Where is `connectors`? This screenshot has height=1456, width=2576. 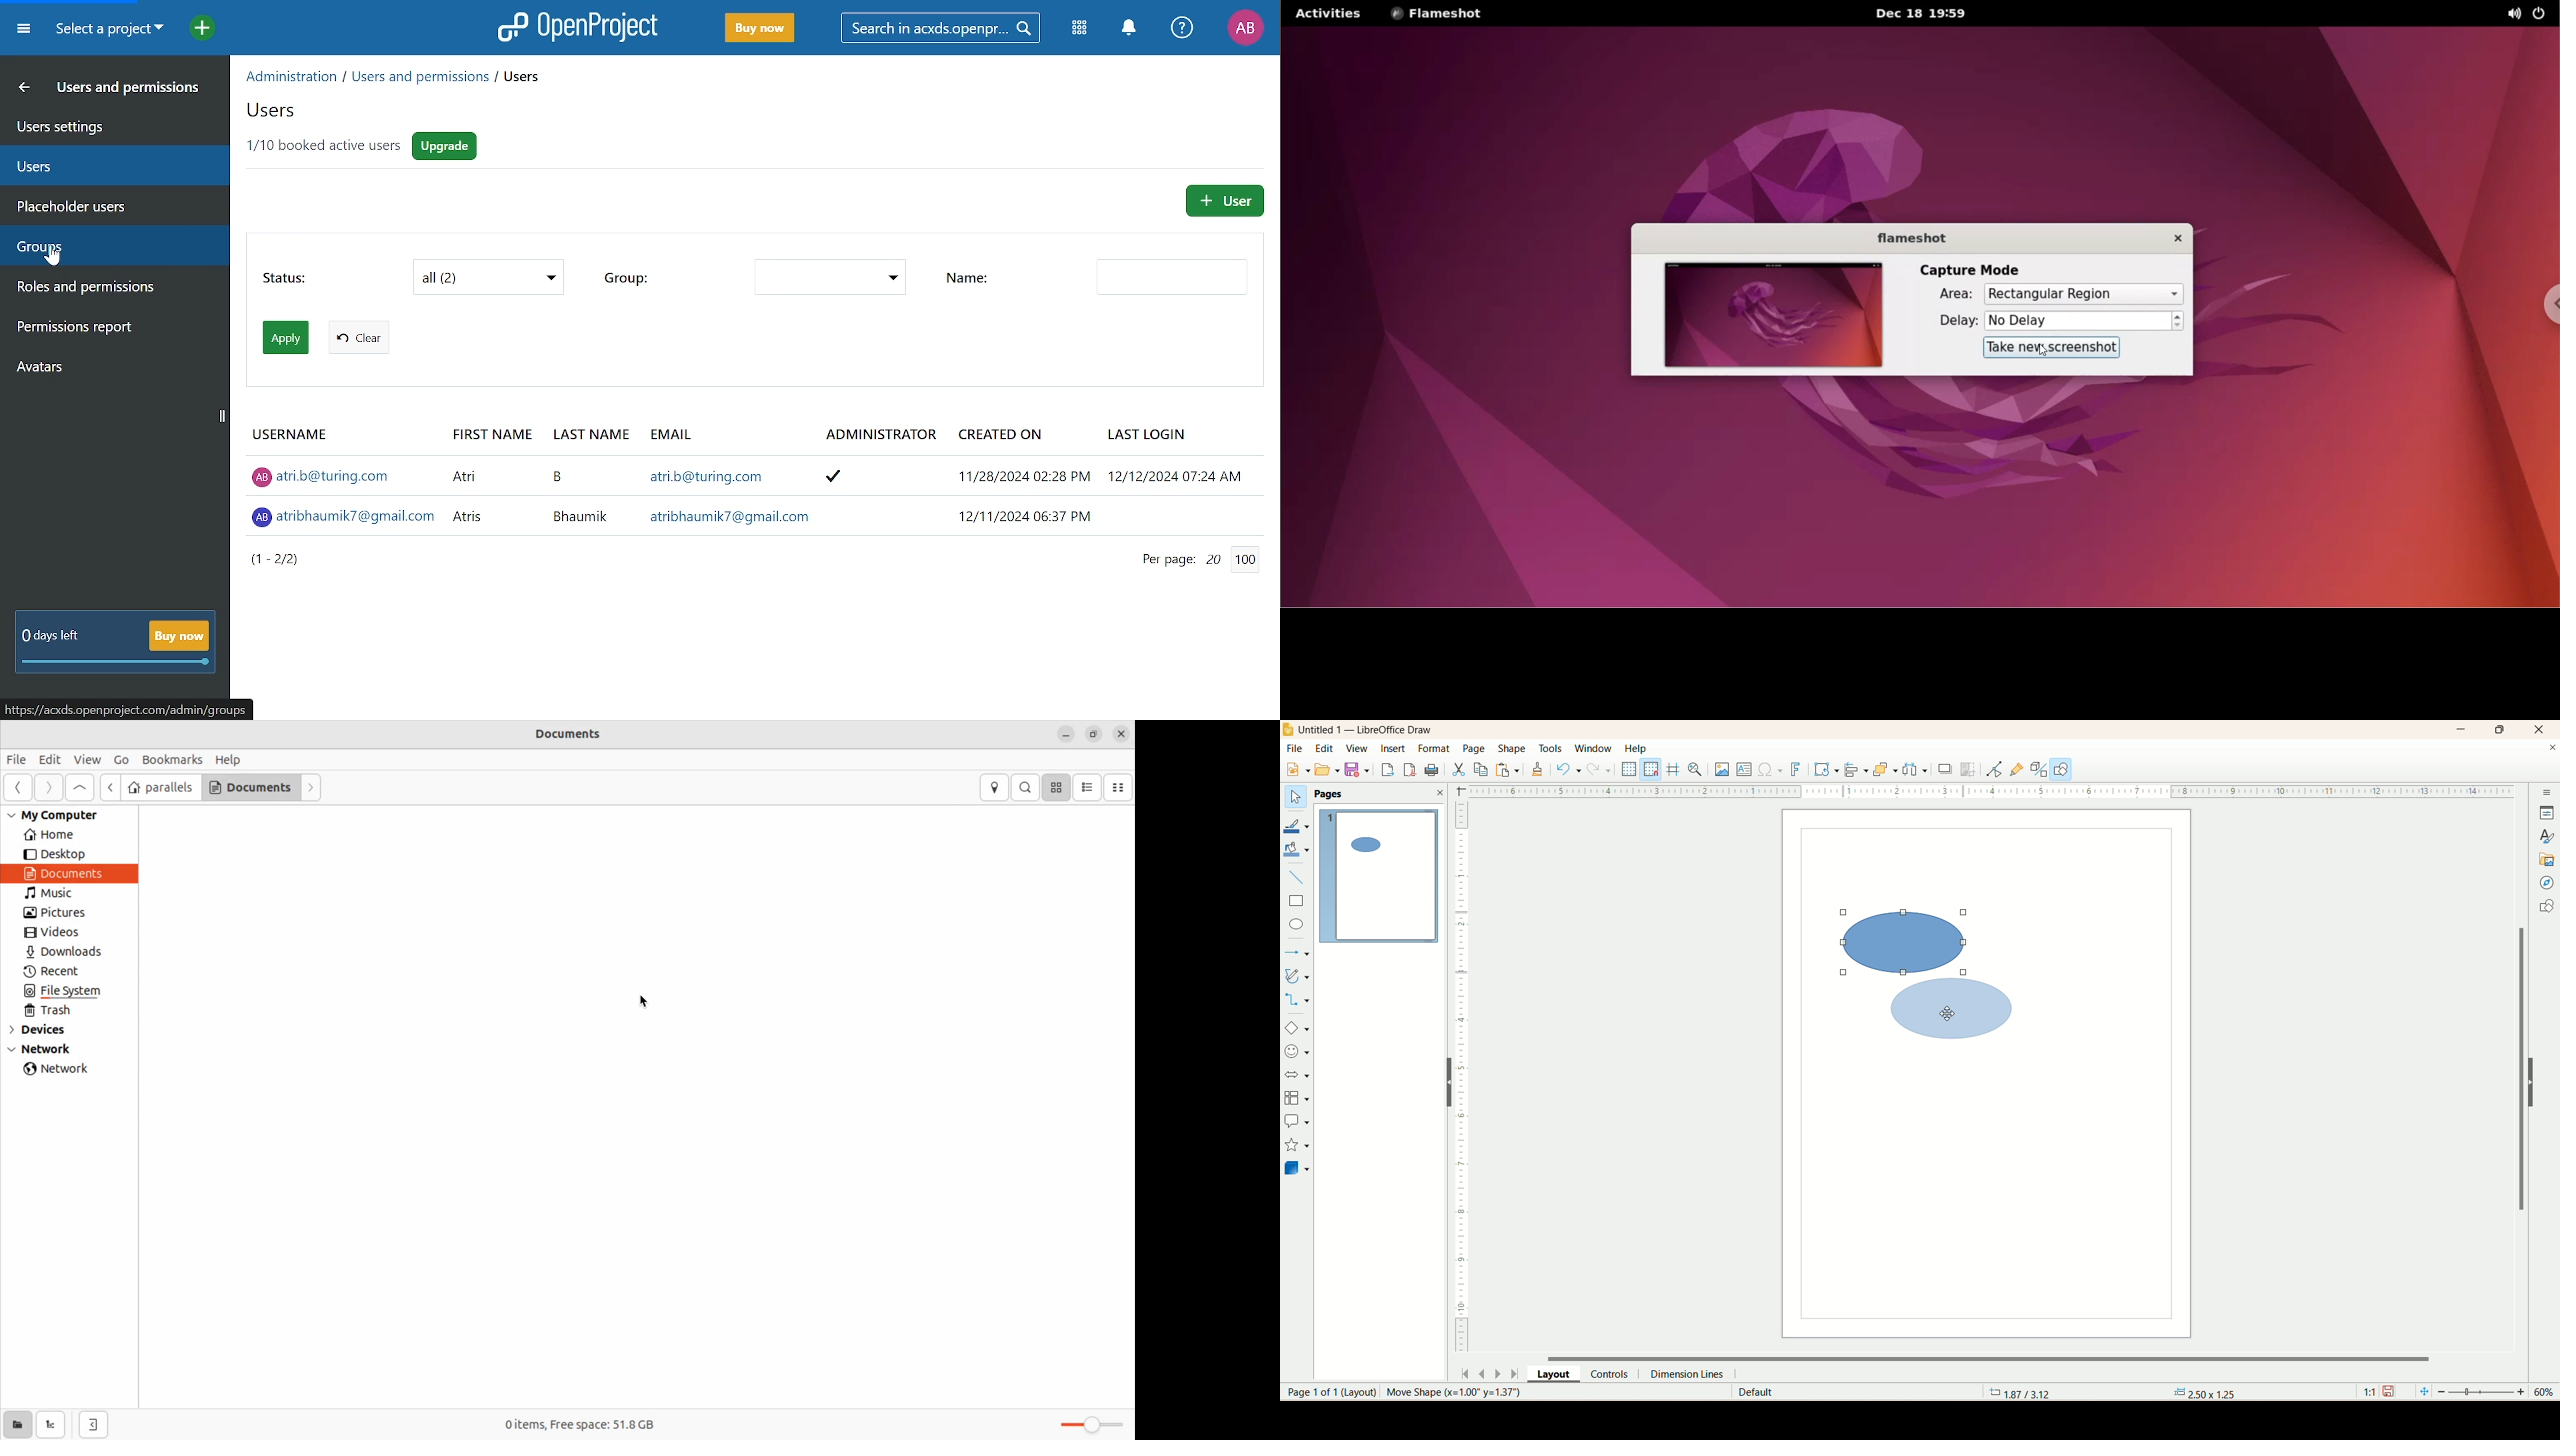 connectors is located at coordinates (1298, 1000).